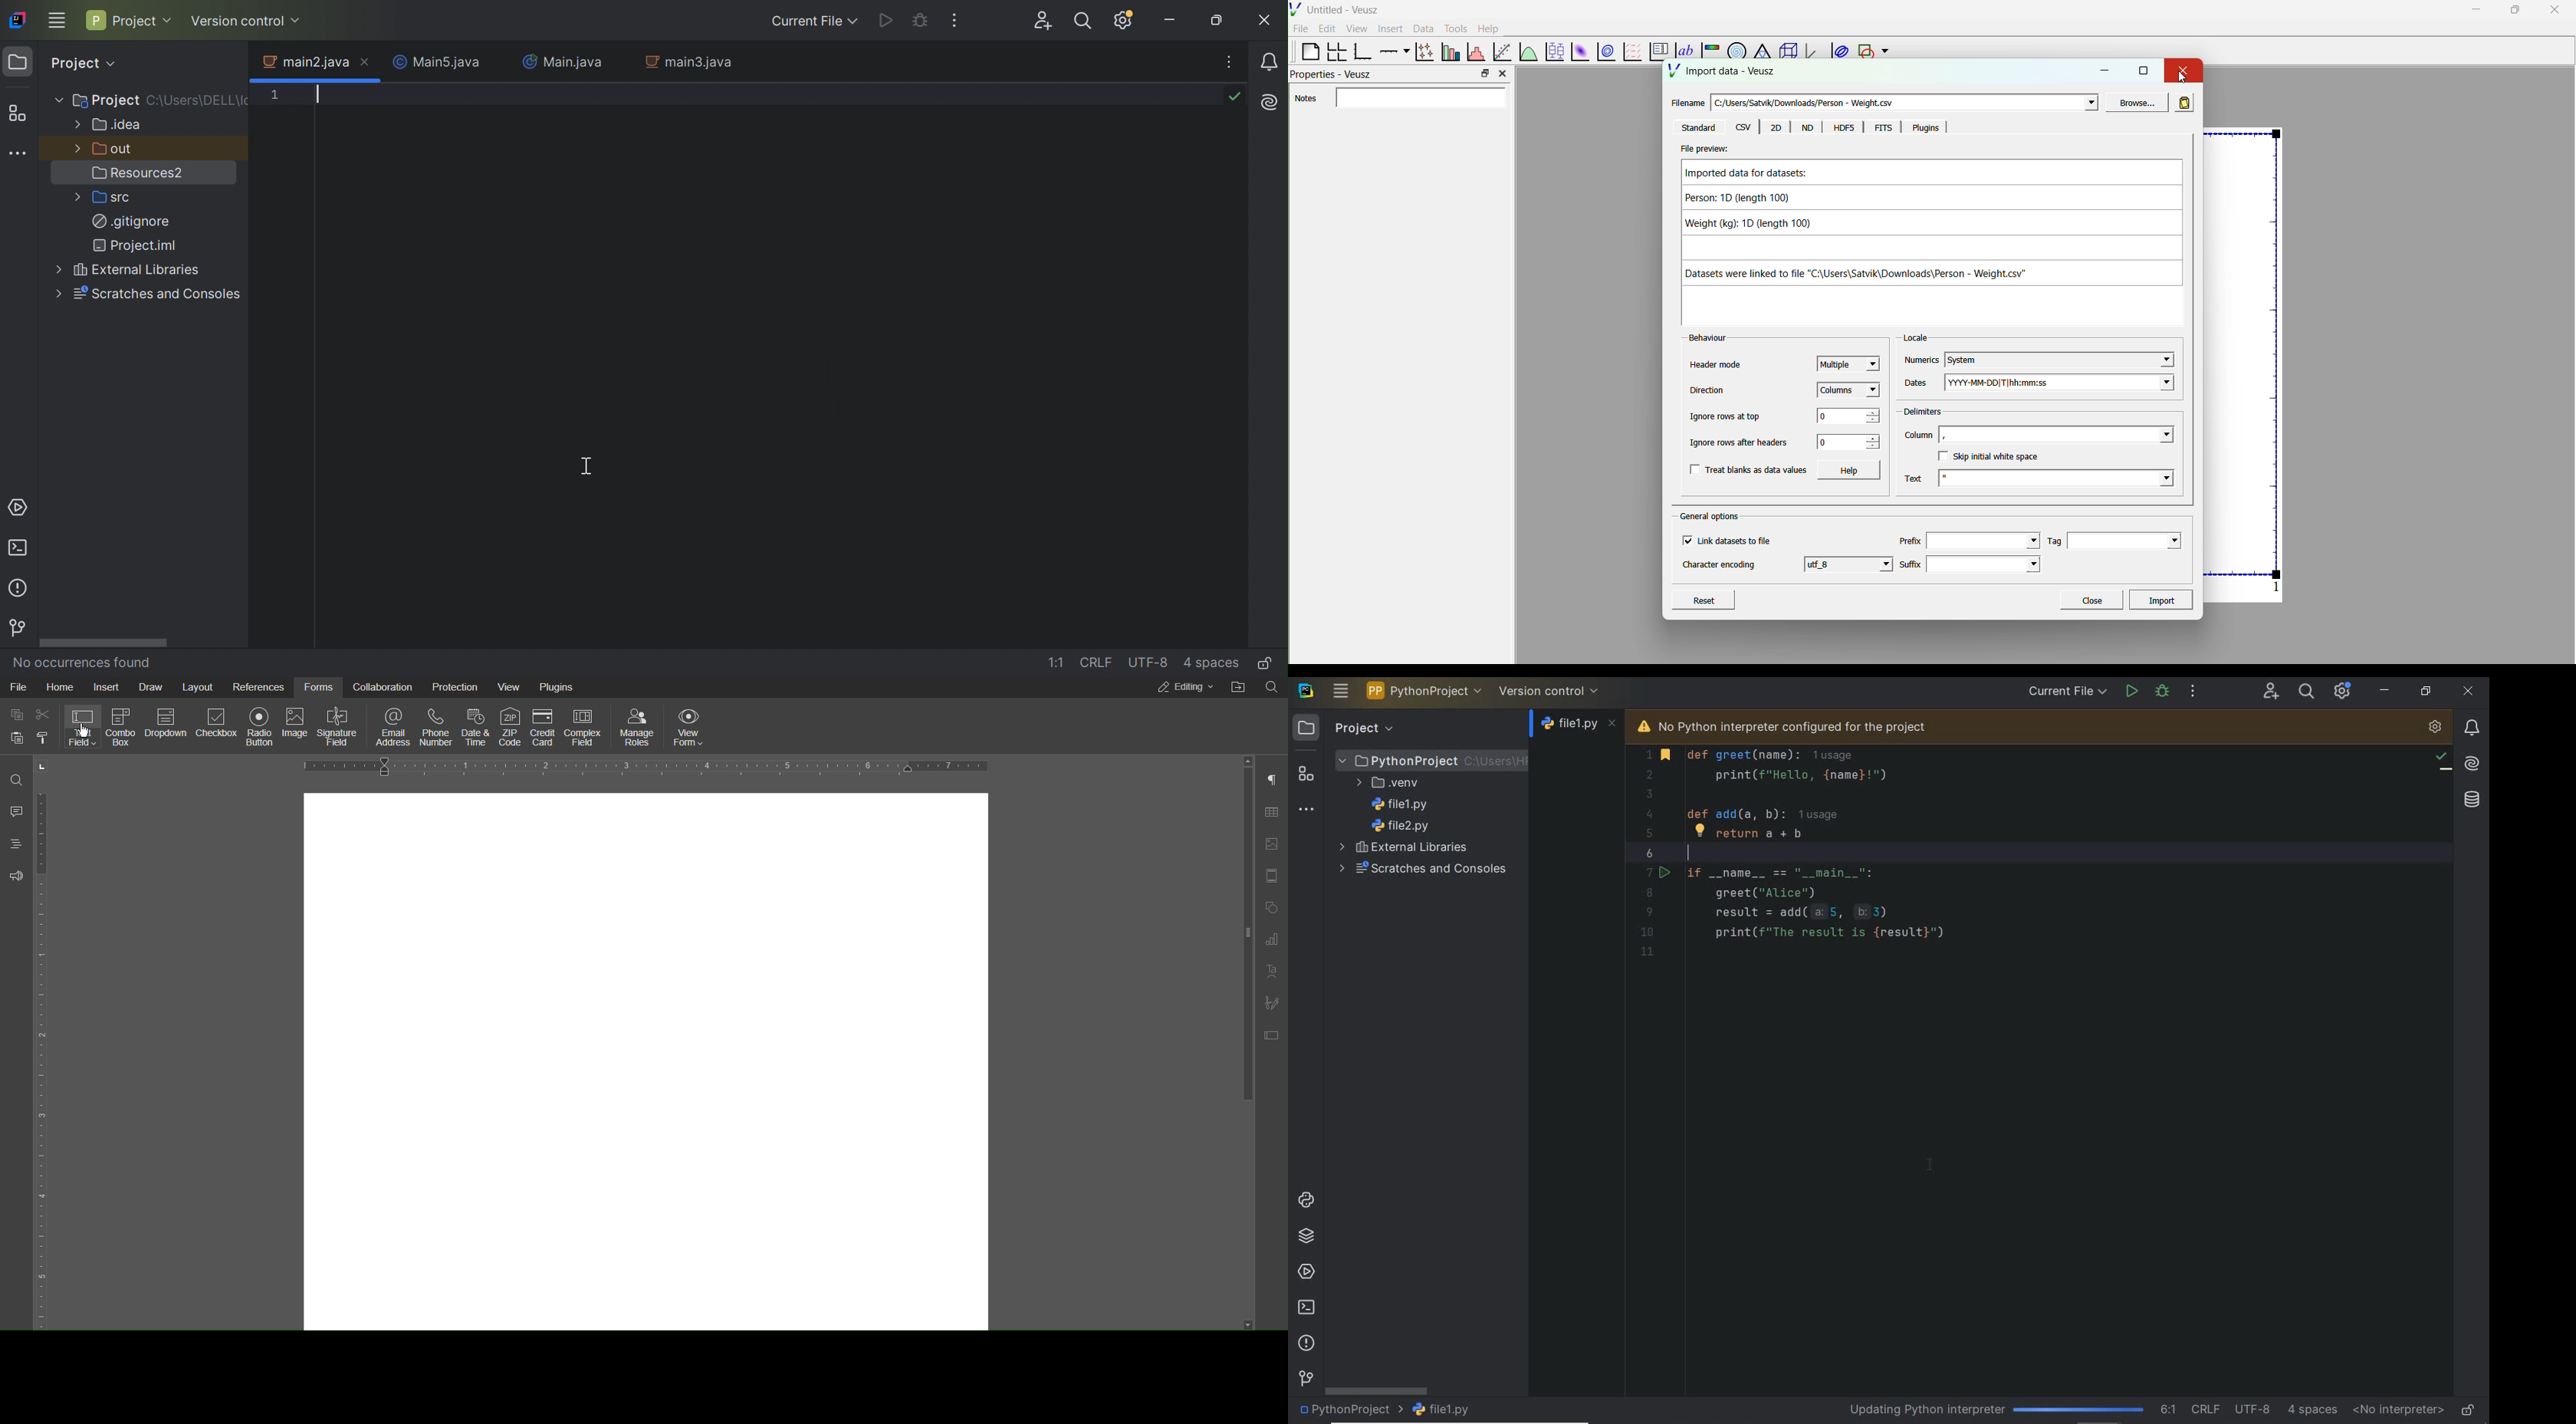 The height and width of the screenshot is (1428, 2576). What do you see at coordinates (2395, 1410) in the screenshot?
I see `No interpreter` at bounding box center [2395, 1410].